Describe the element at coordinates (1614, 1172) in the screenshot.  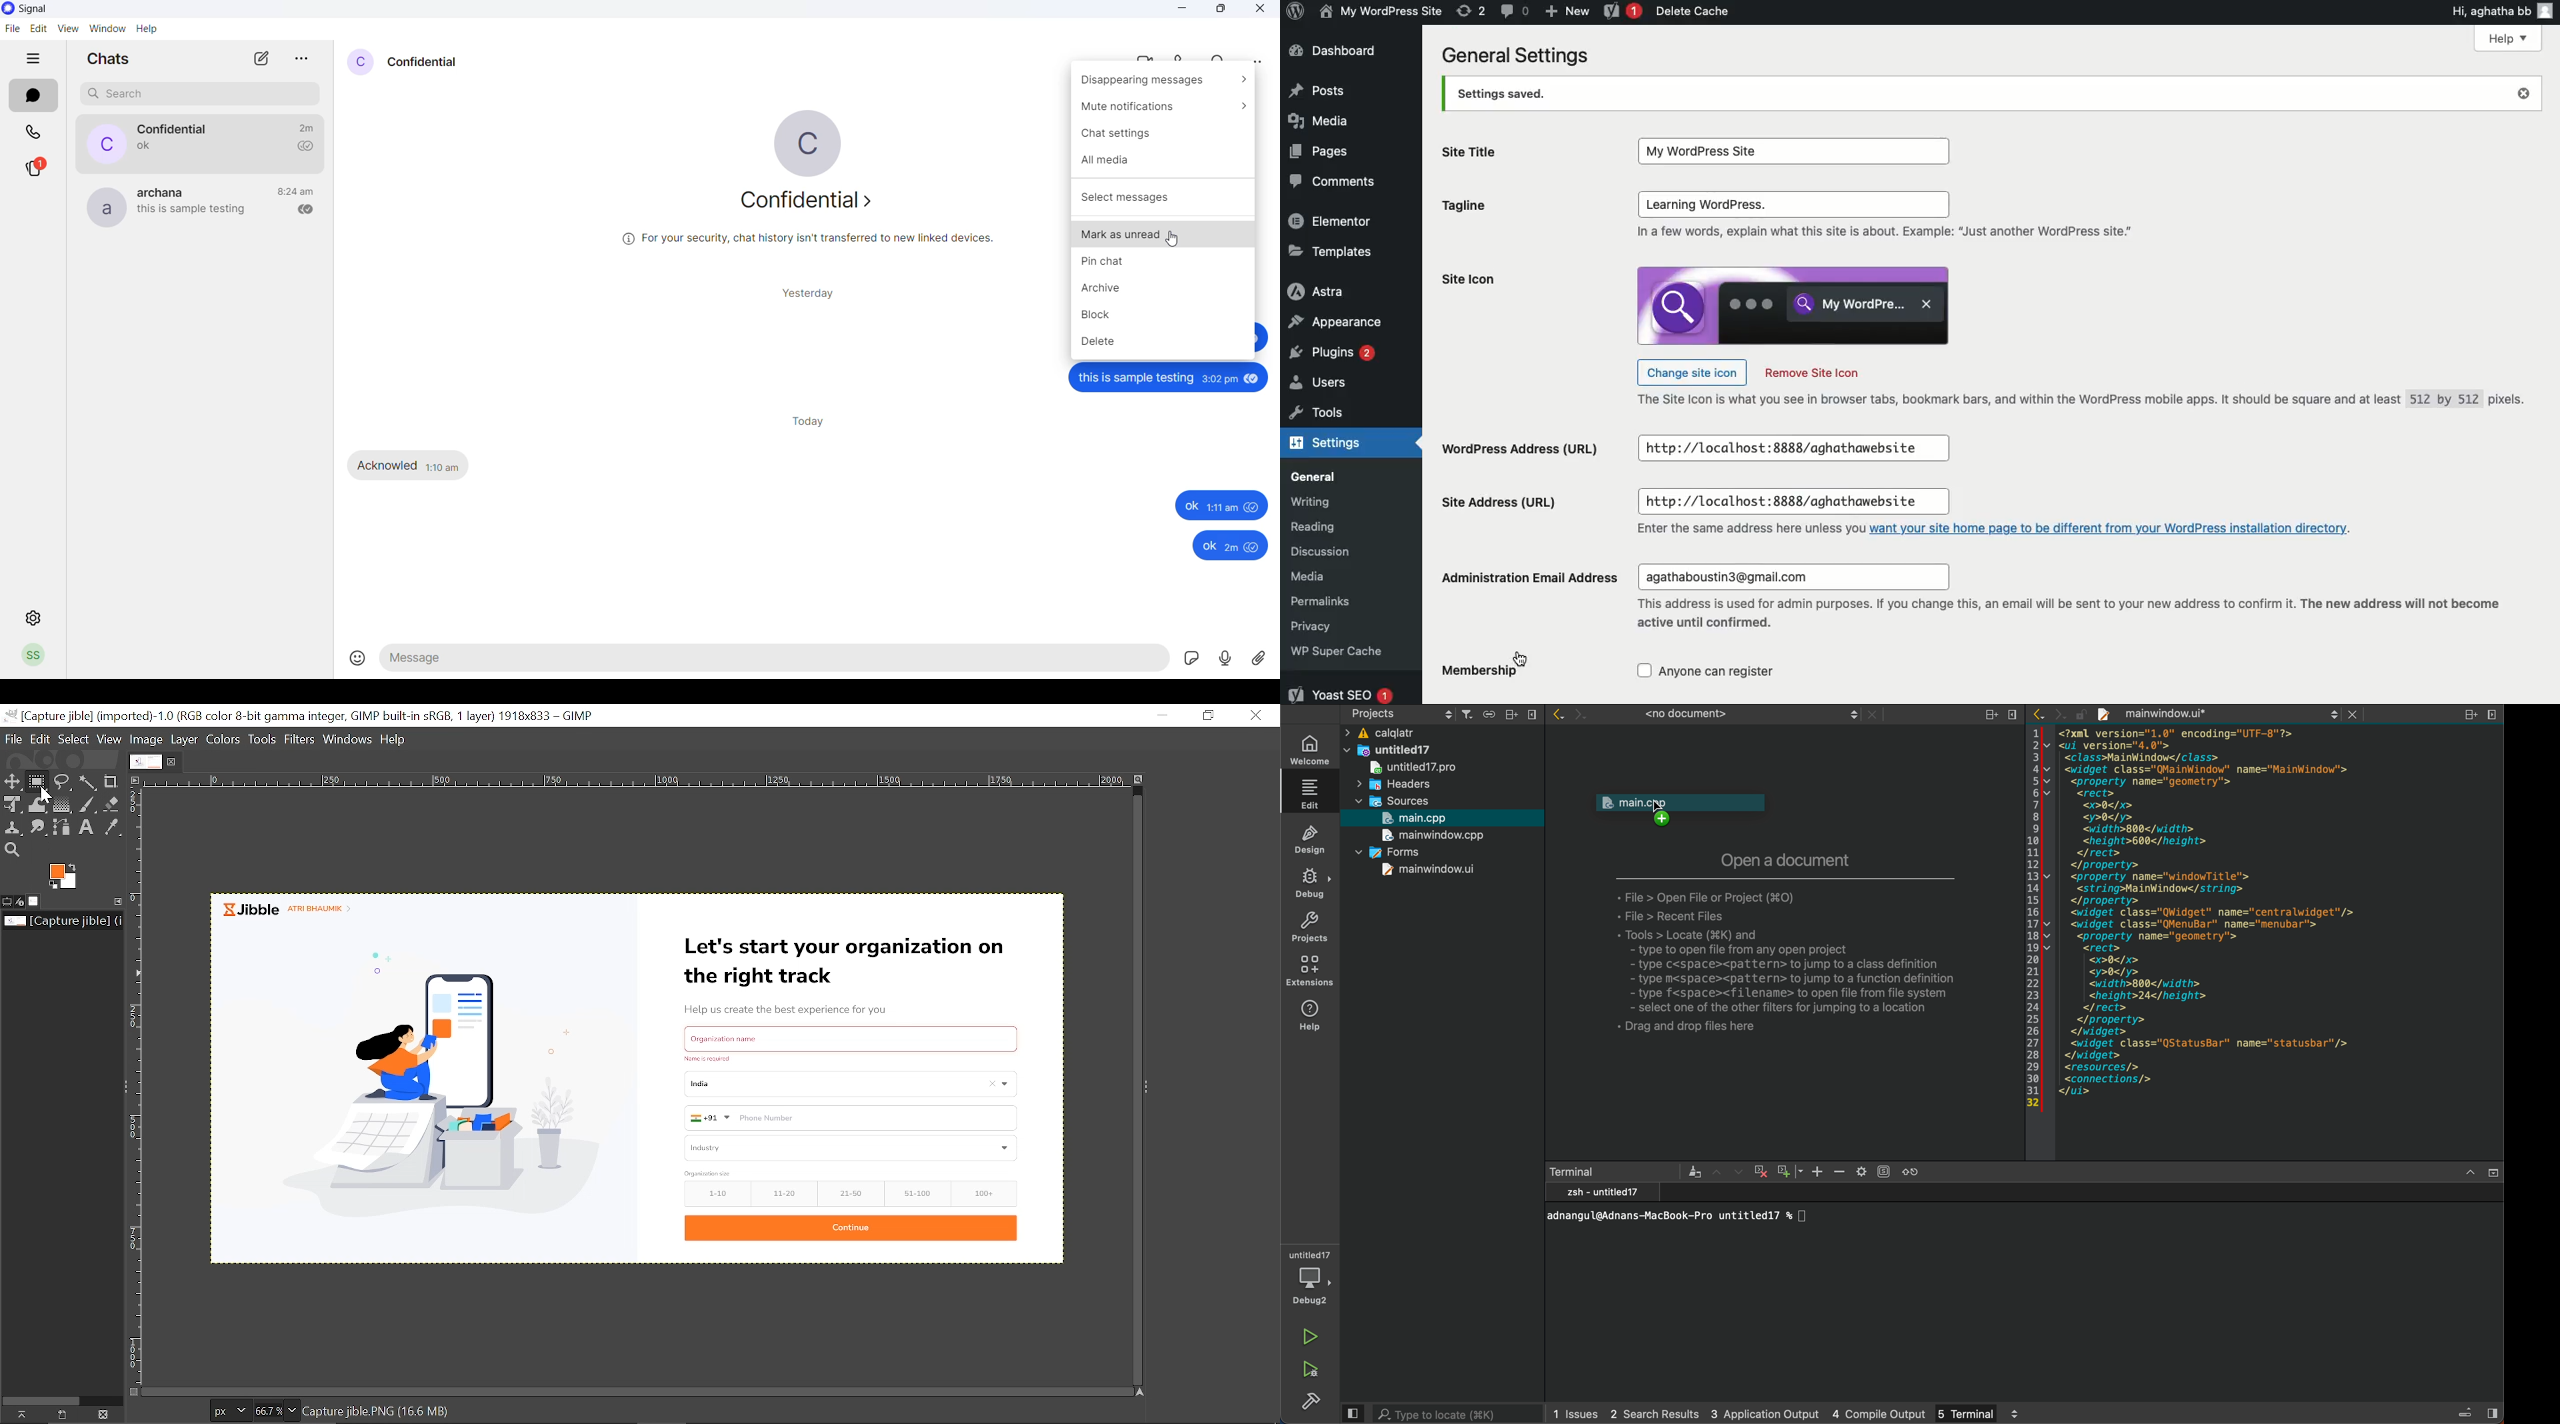
I see `terminal` at that location.